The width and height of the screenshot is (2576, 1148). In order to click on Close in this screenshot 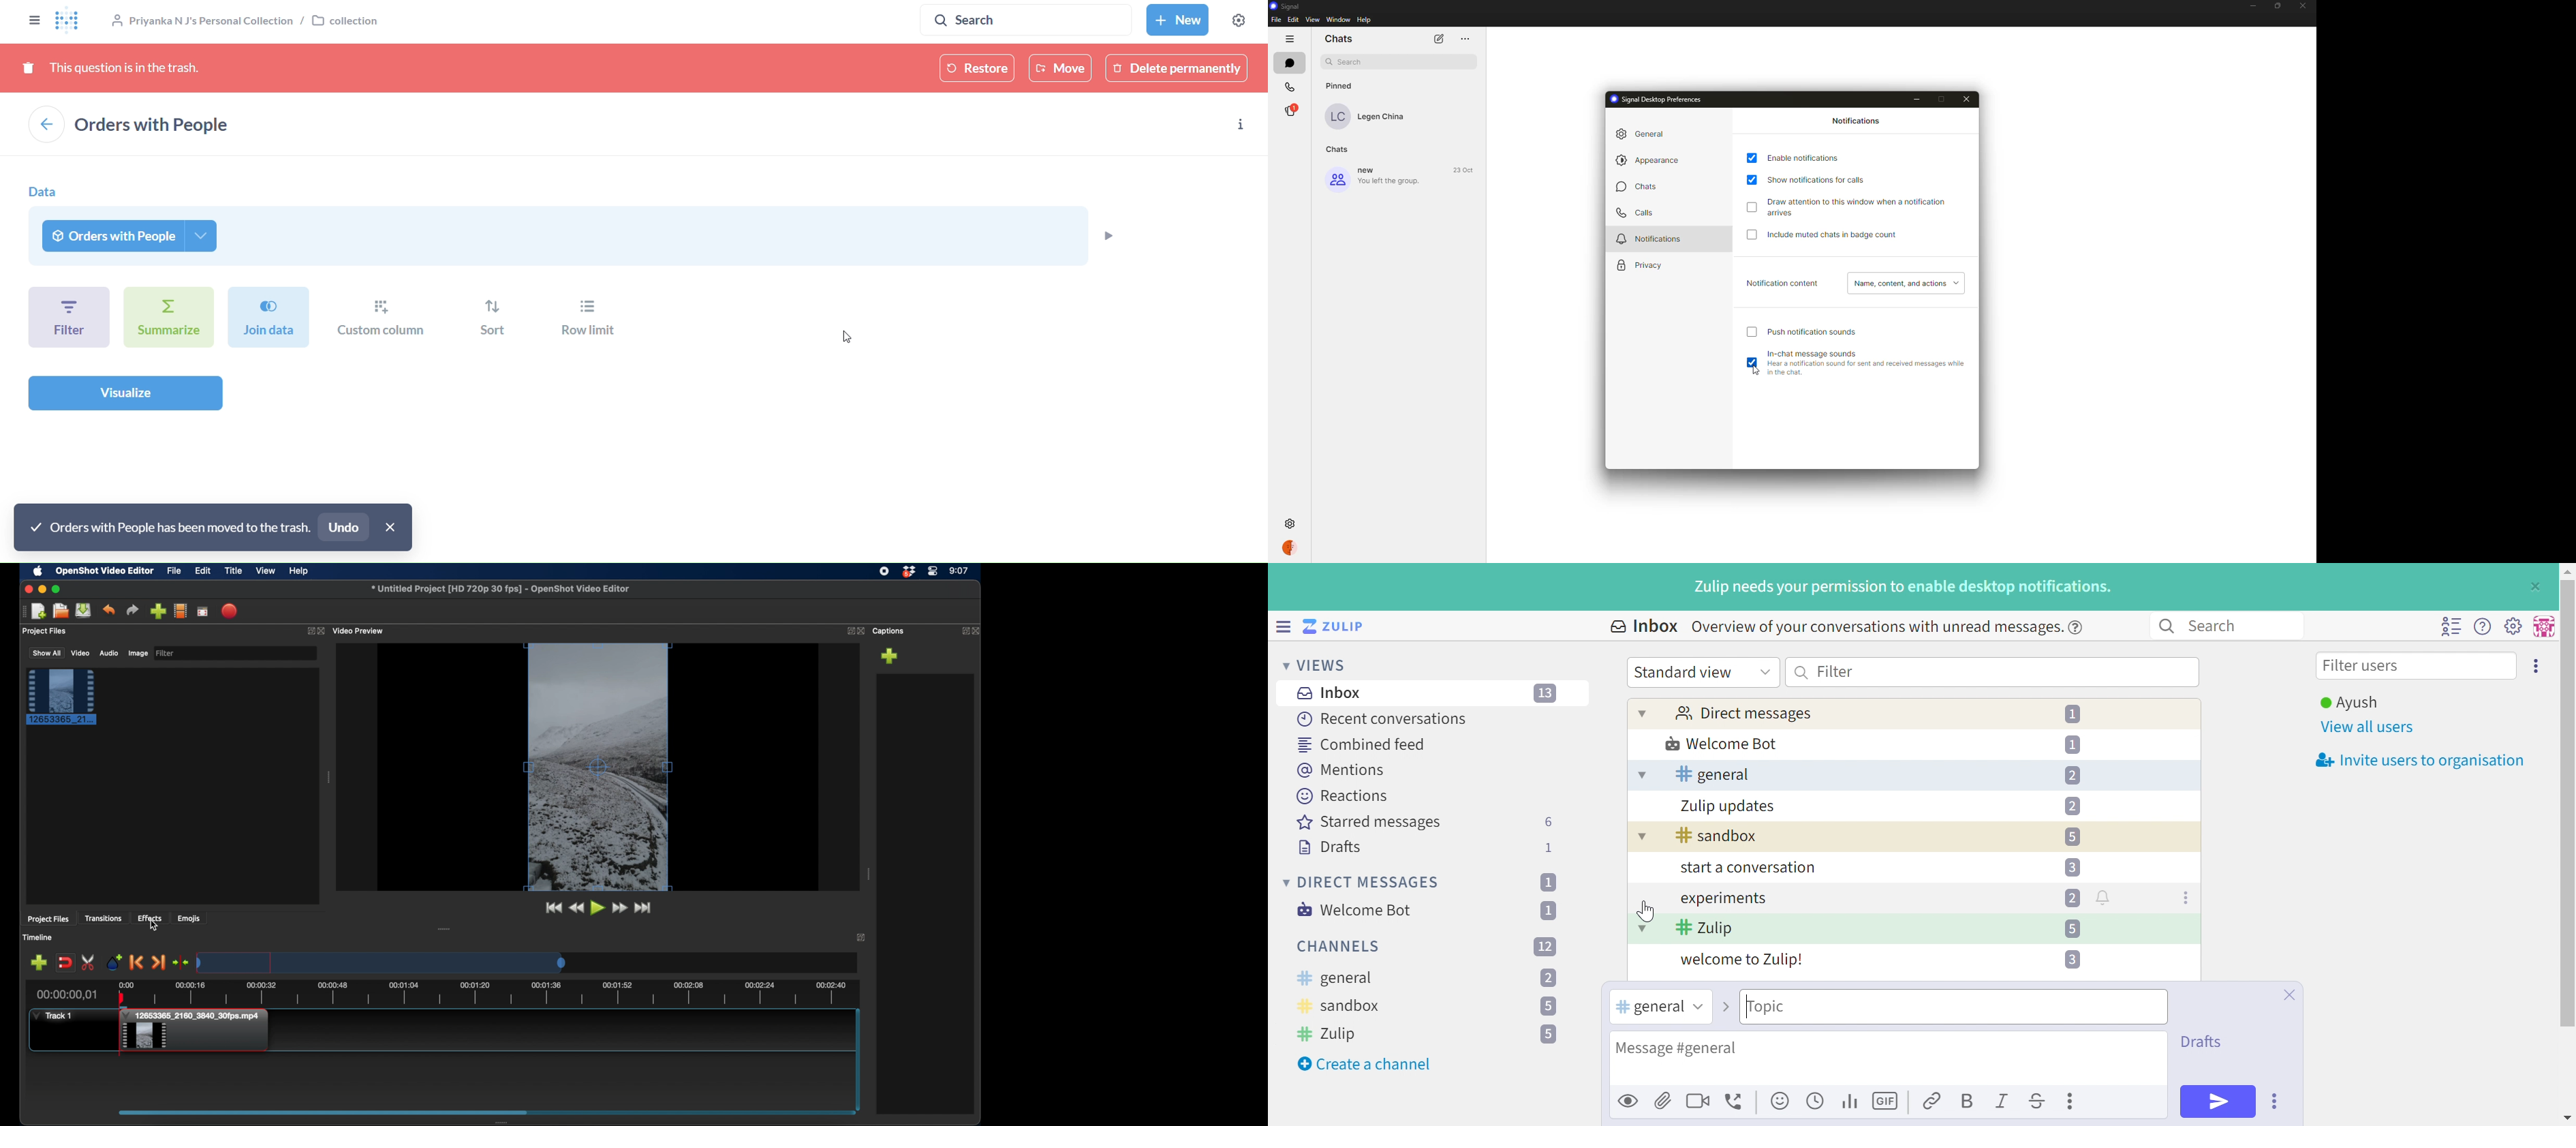, I will do `click(2534, 587)`.